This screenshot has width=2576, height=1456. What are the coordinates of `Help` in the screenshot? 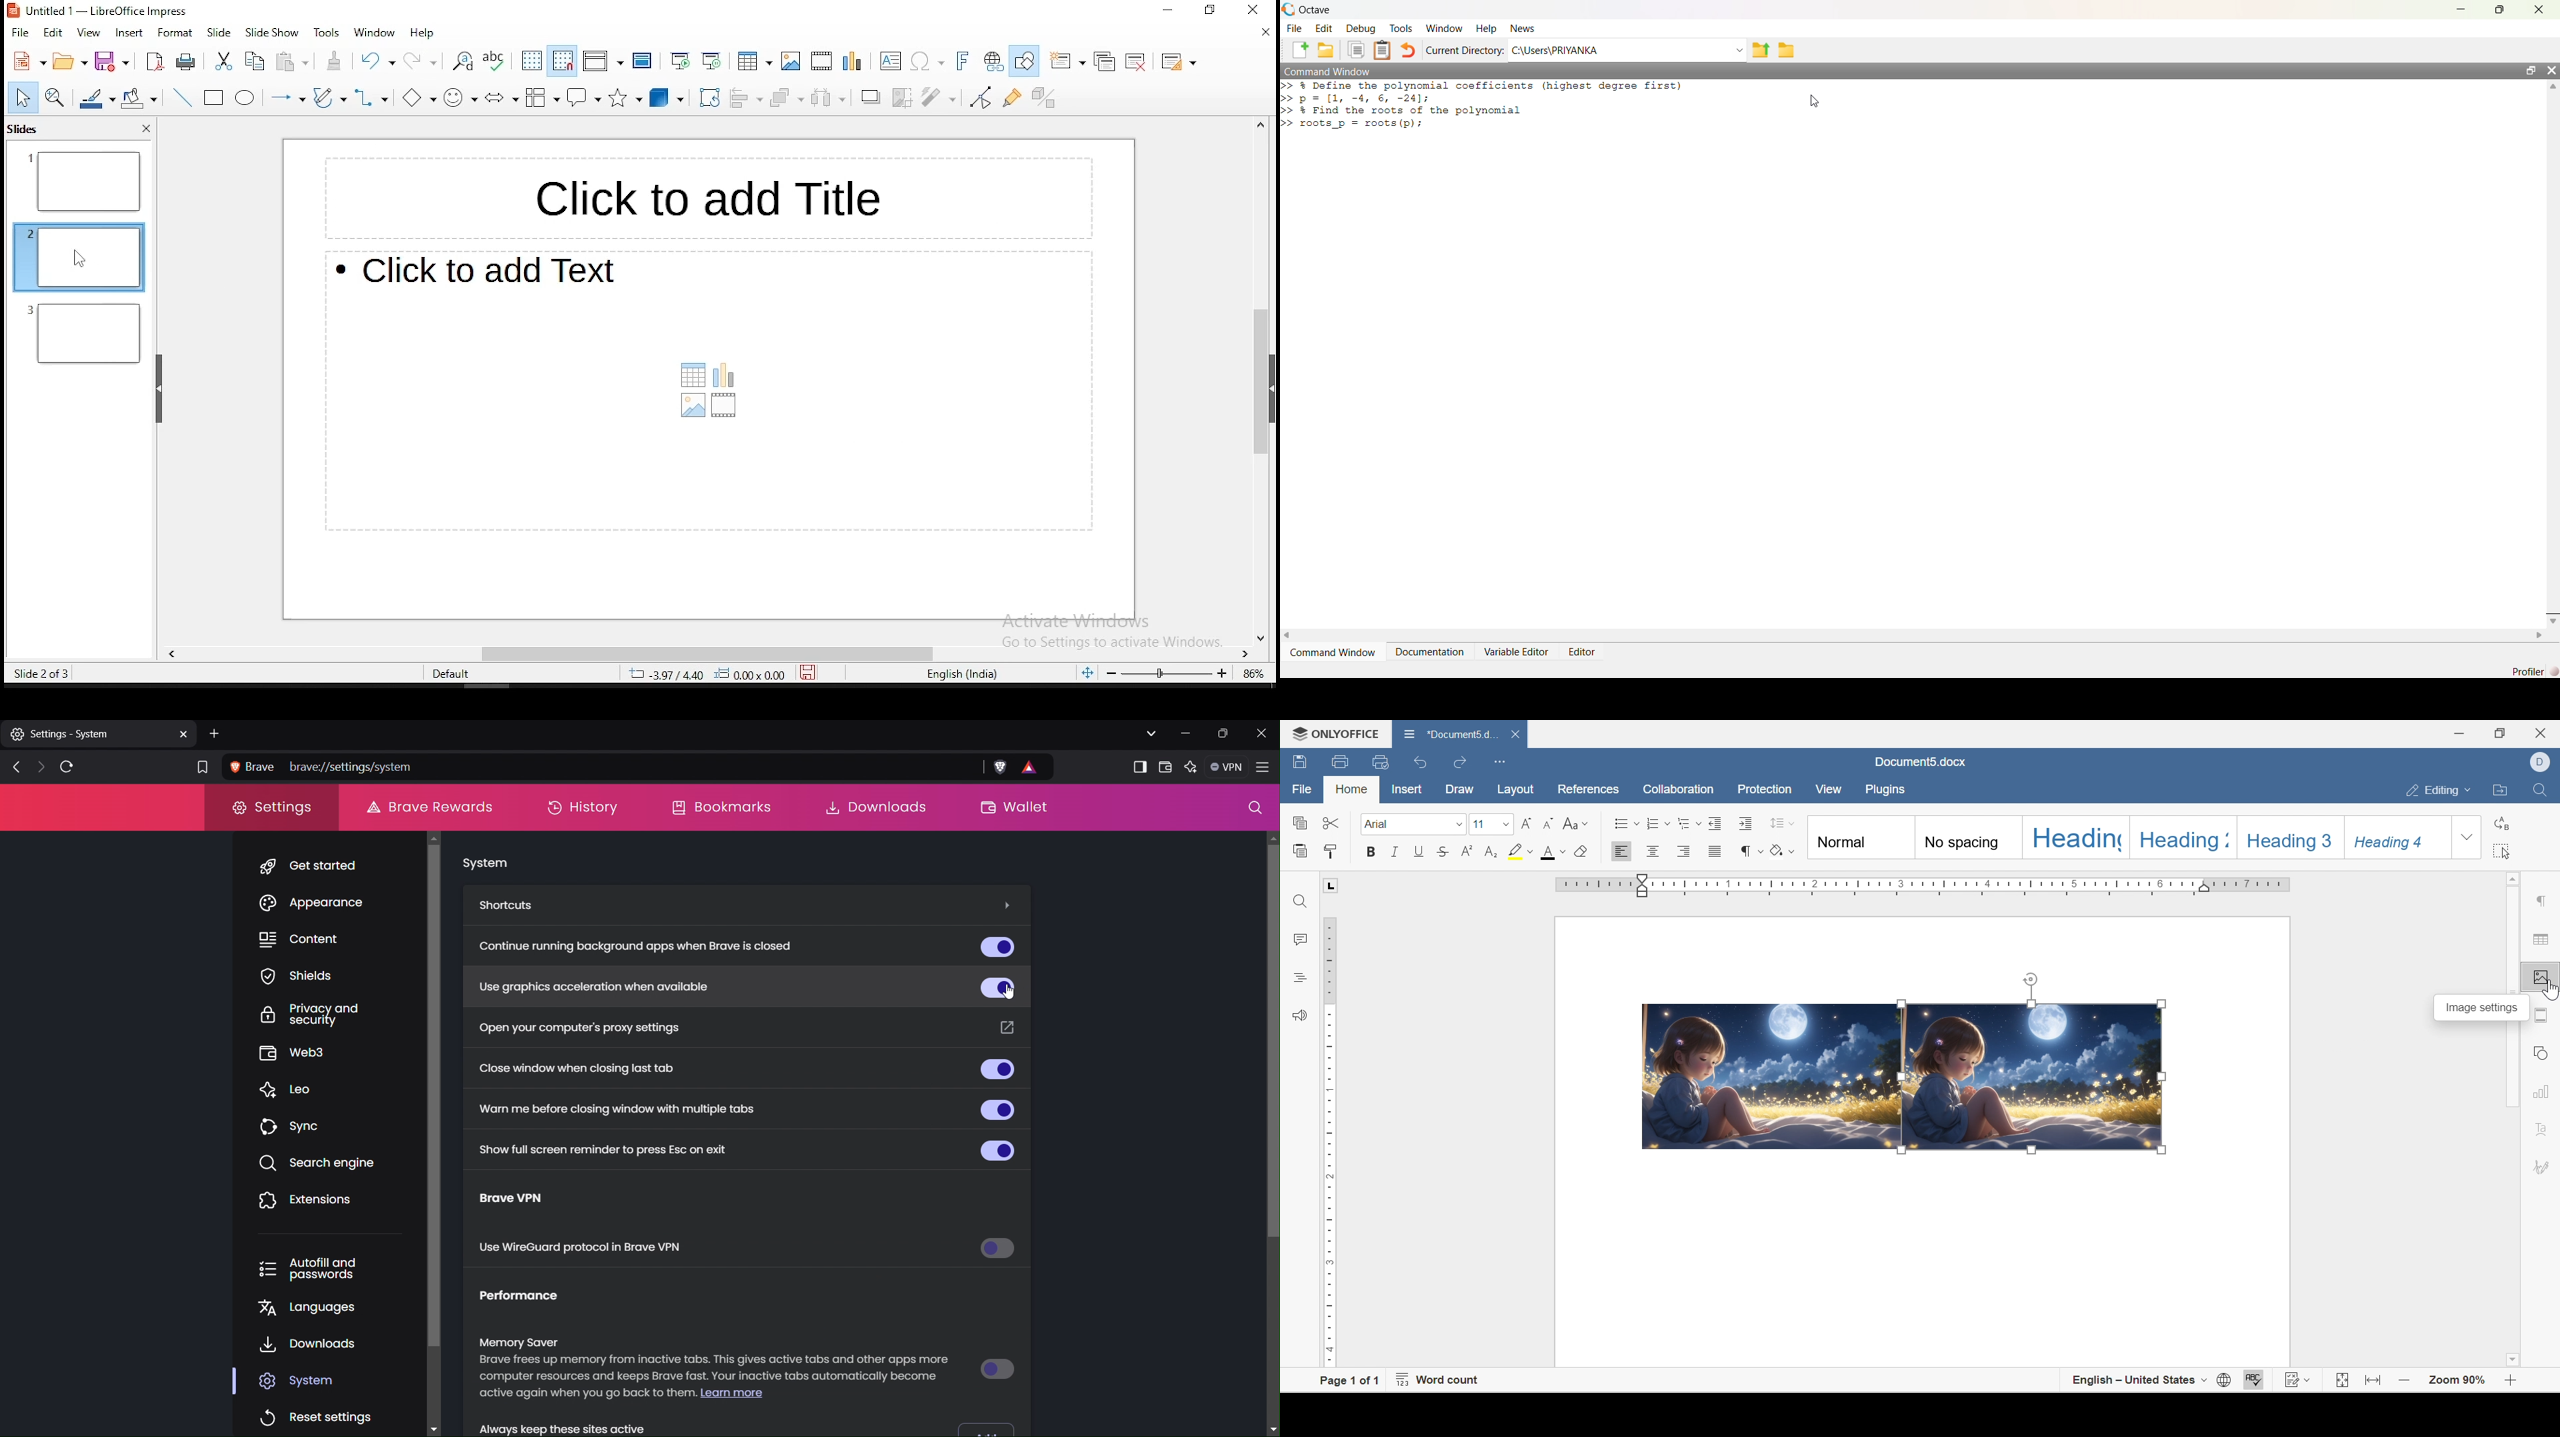 It's located at (1485, 29).